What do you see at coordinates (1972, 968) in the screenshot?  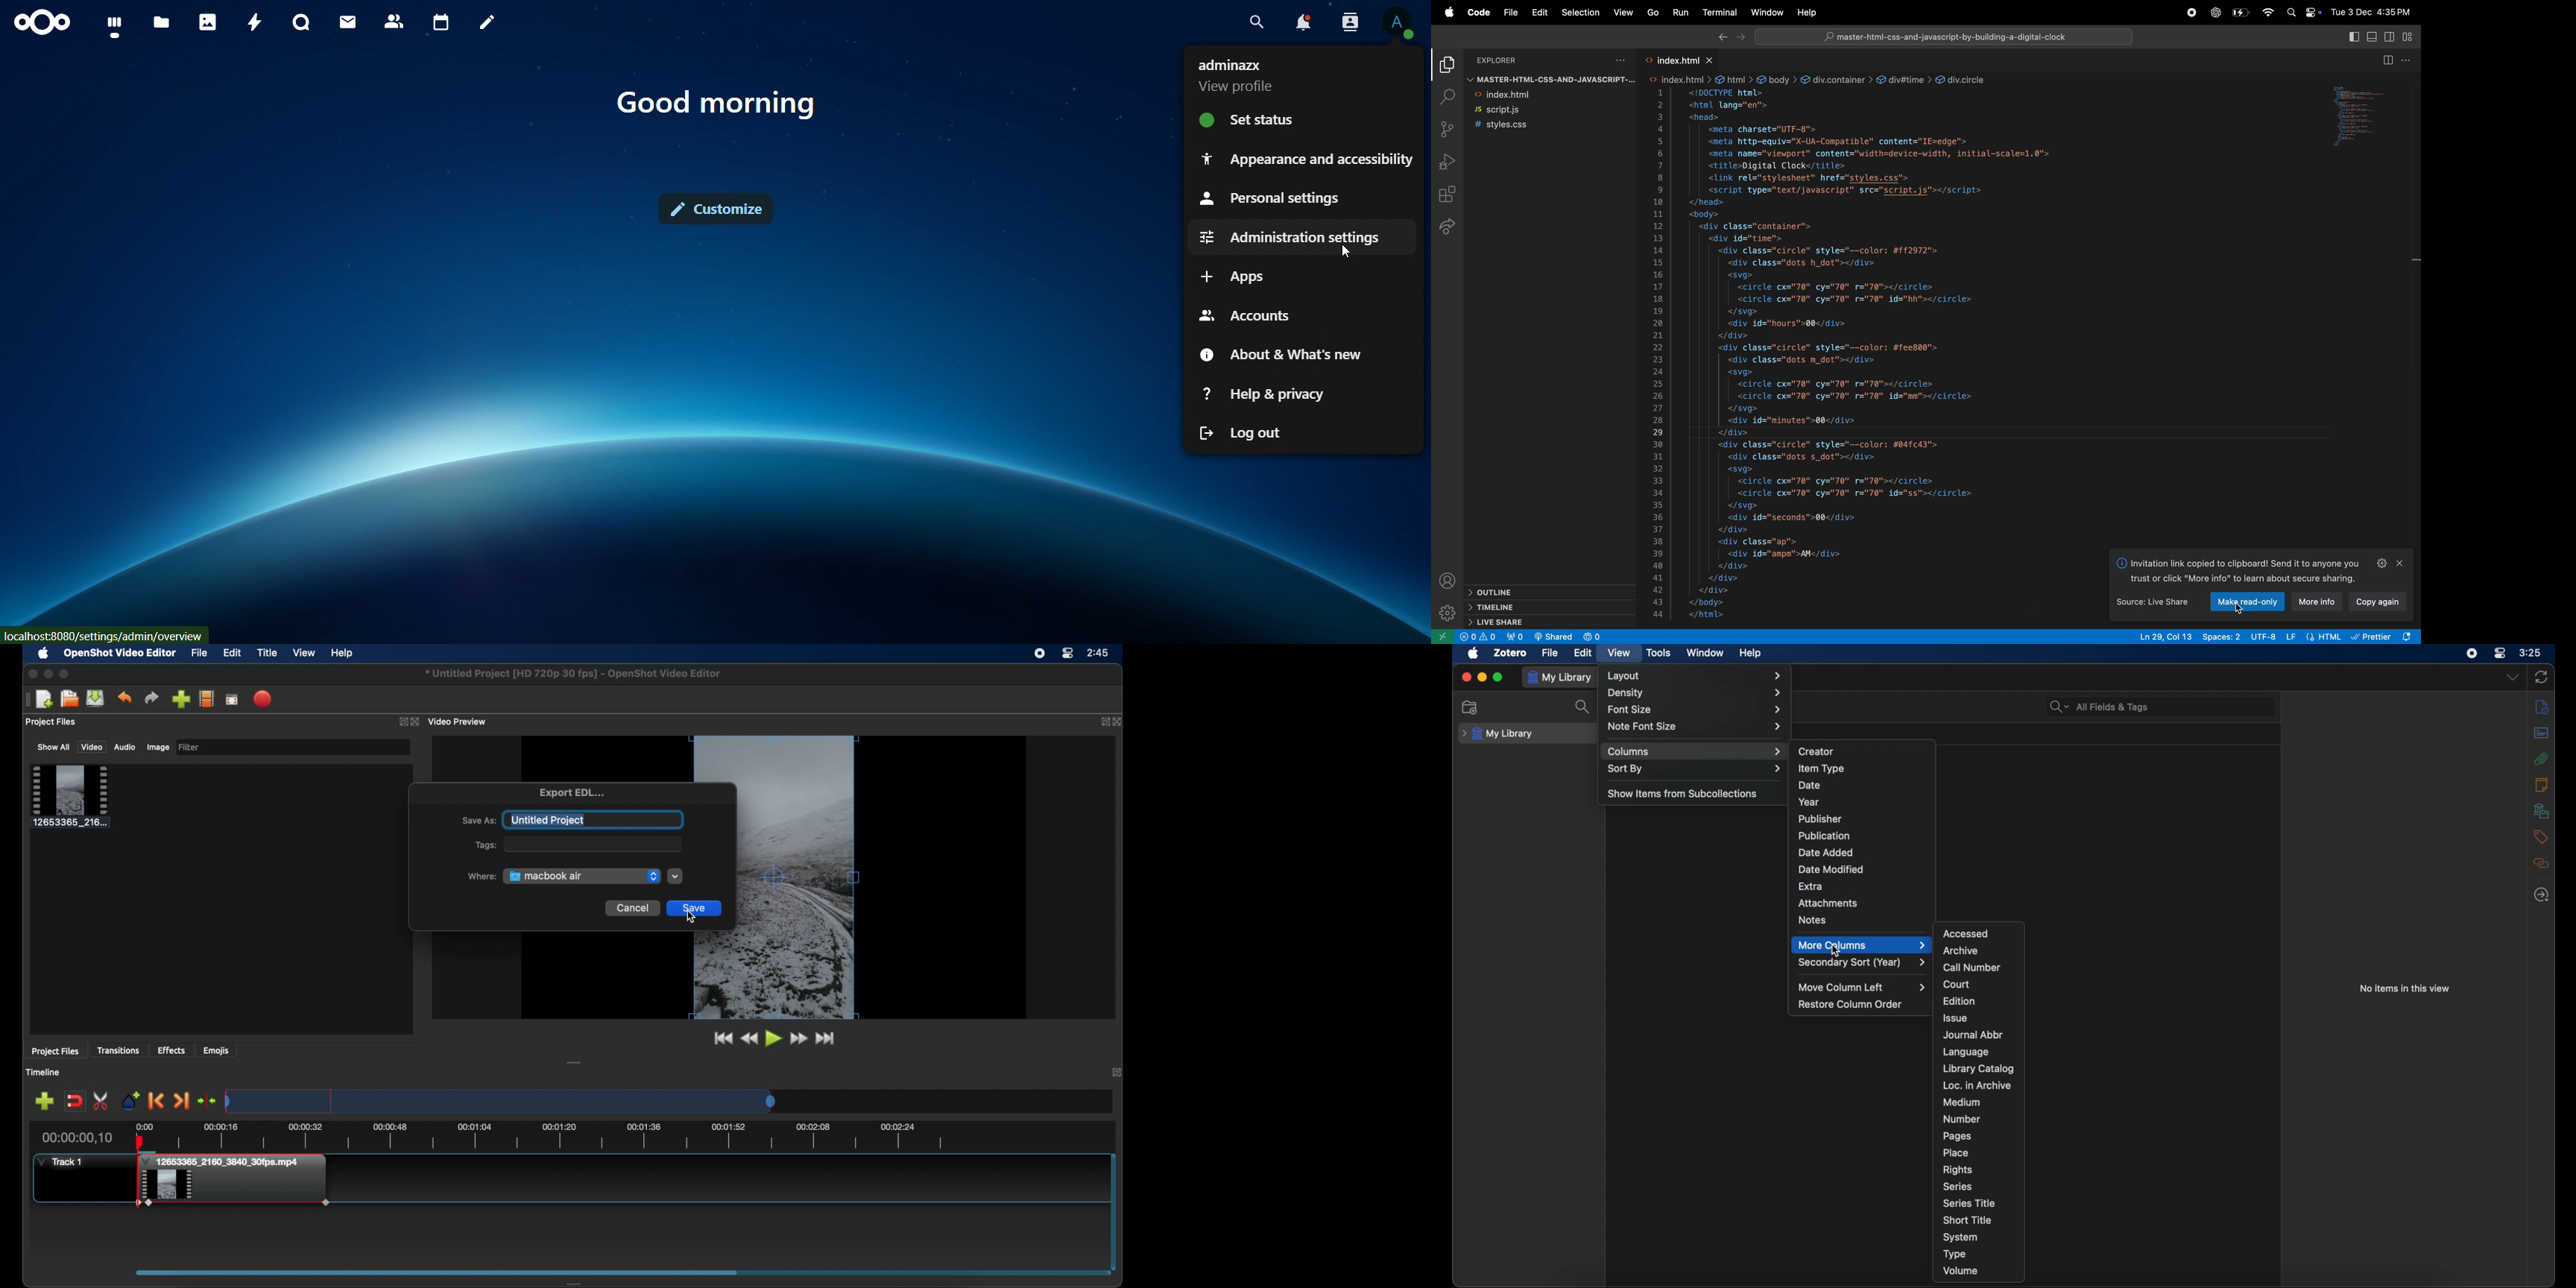 I see `call number` at bounding box center [1972, 968].